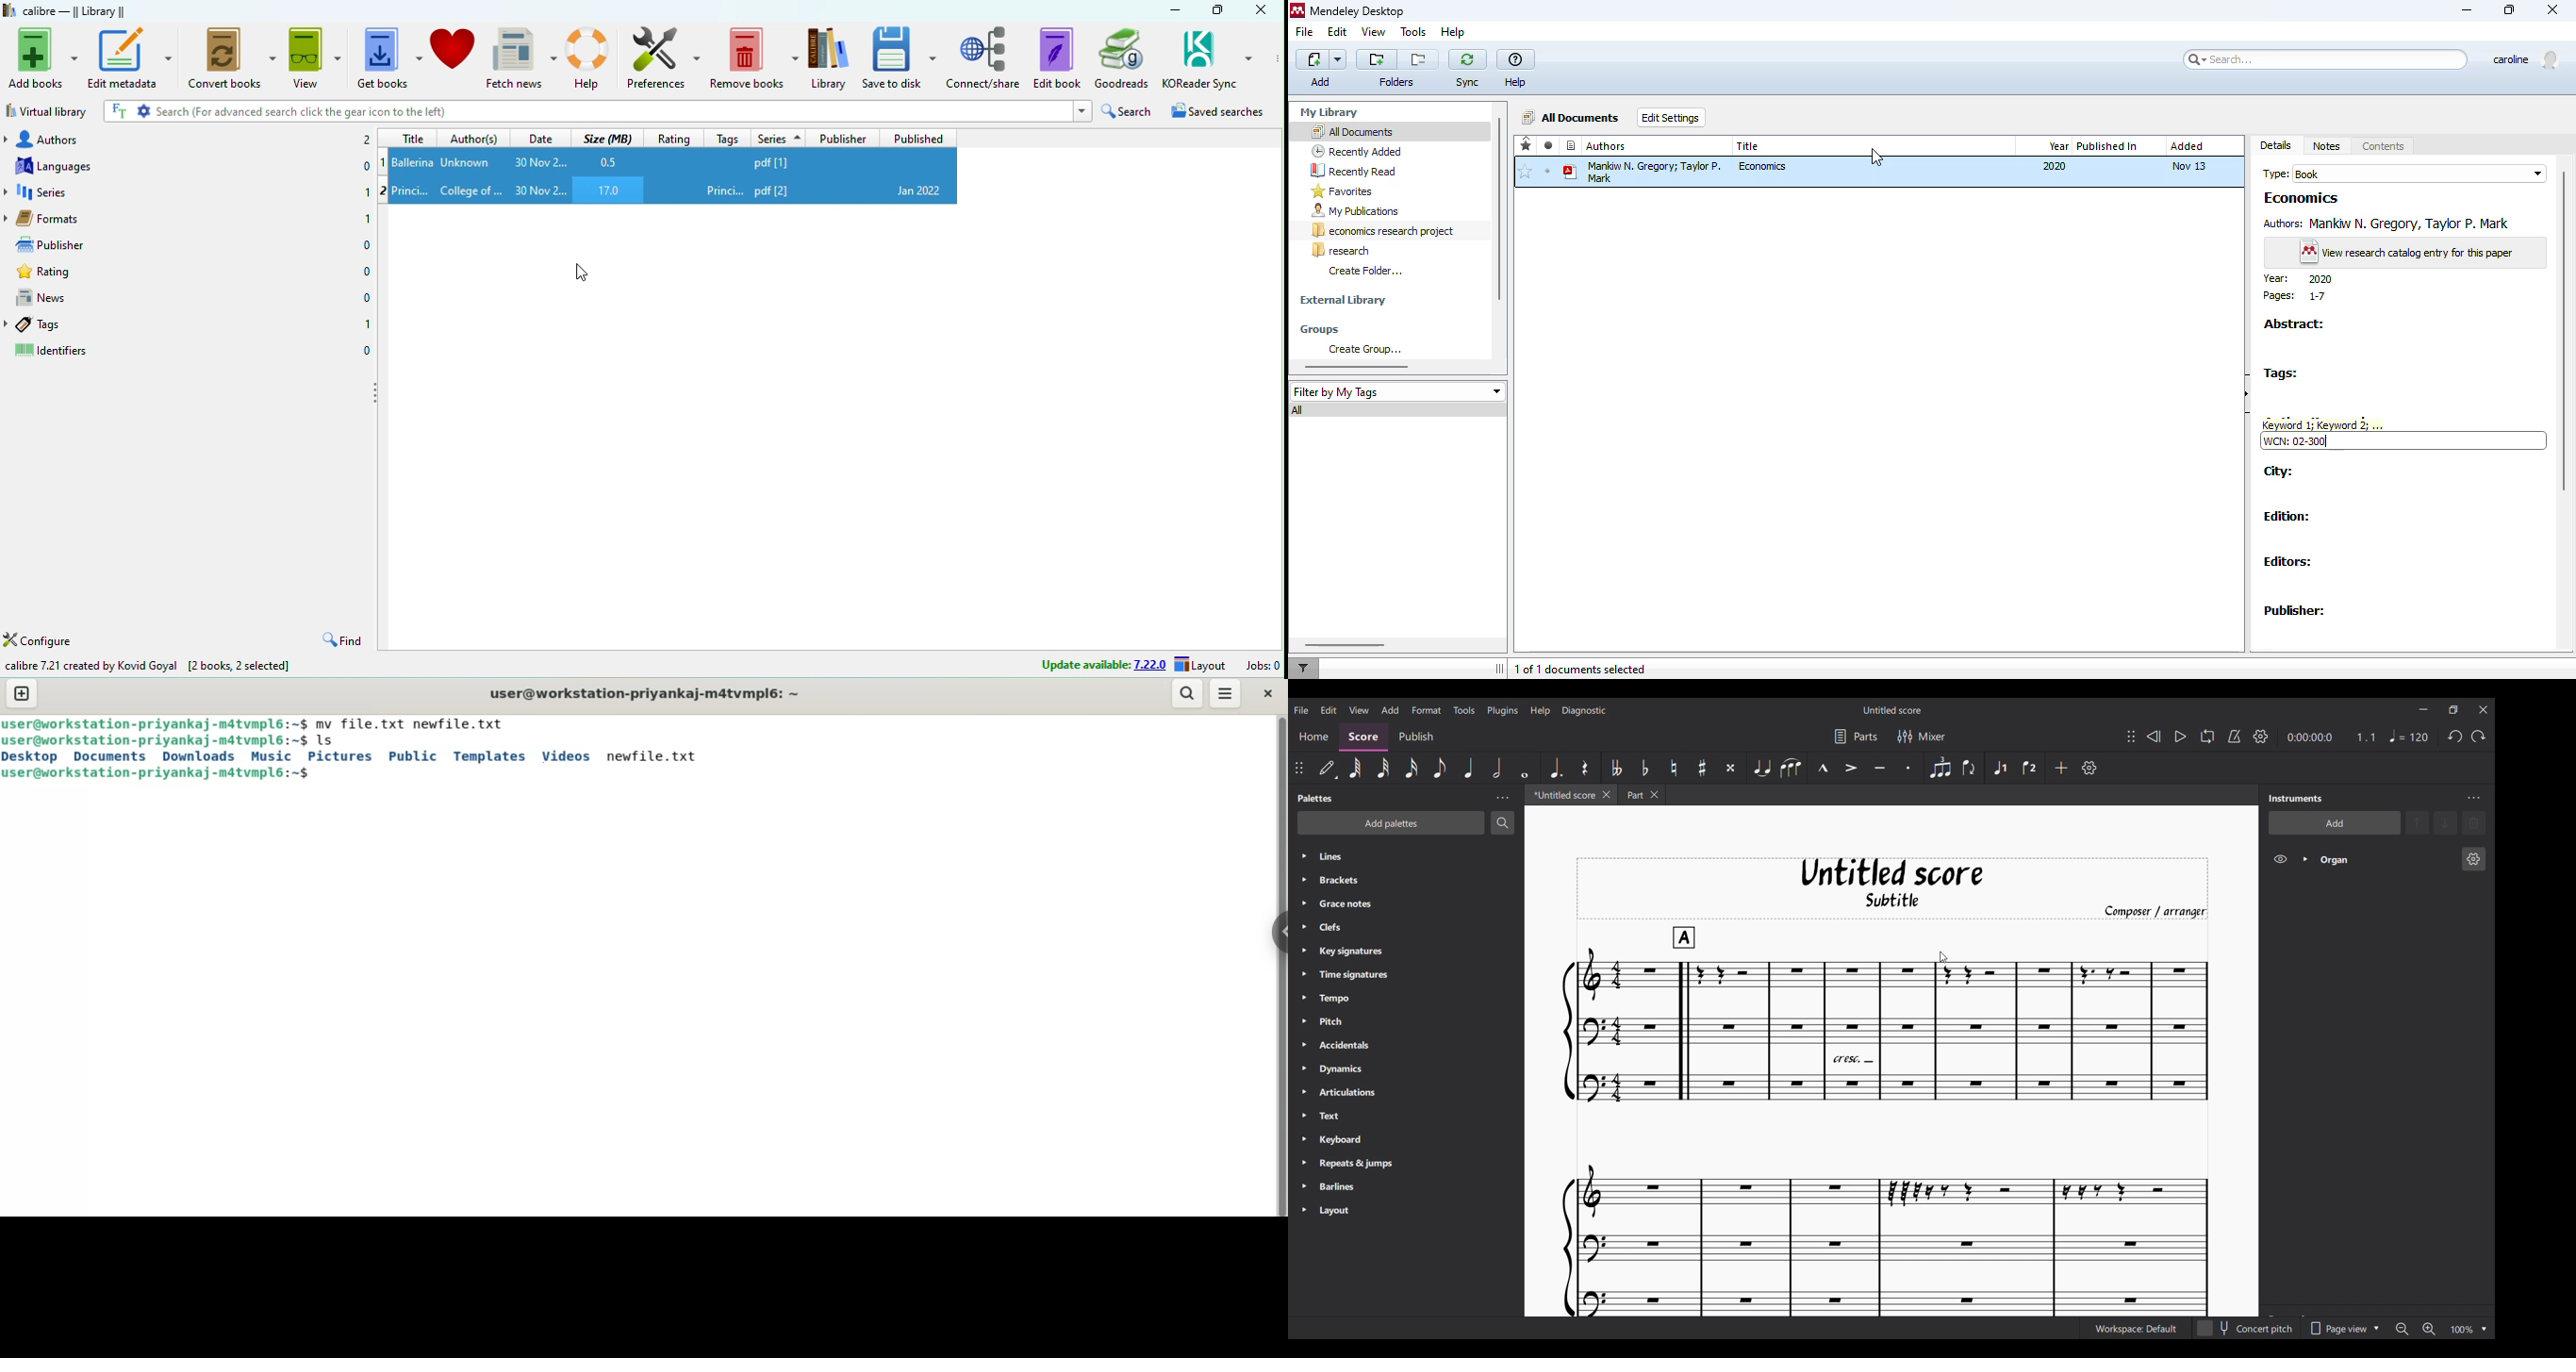  I want to click on Current zoom factor, so click(2462, 1330).